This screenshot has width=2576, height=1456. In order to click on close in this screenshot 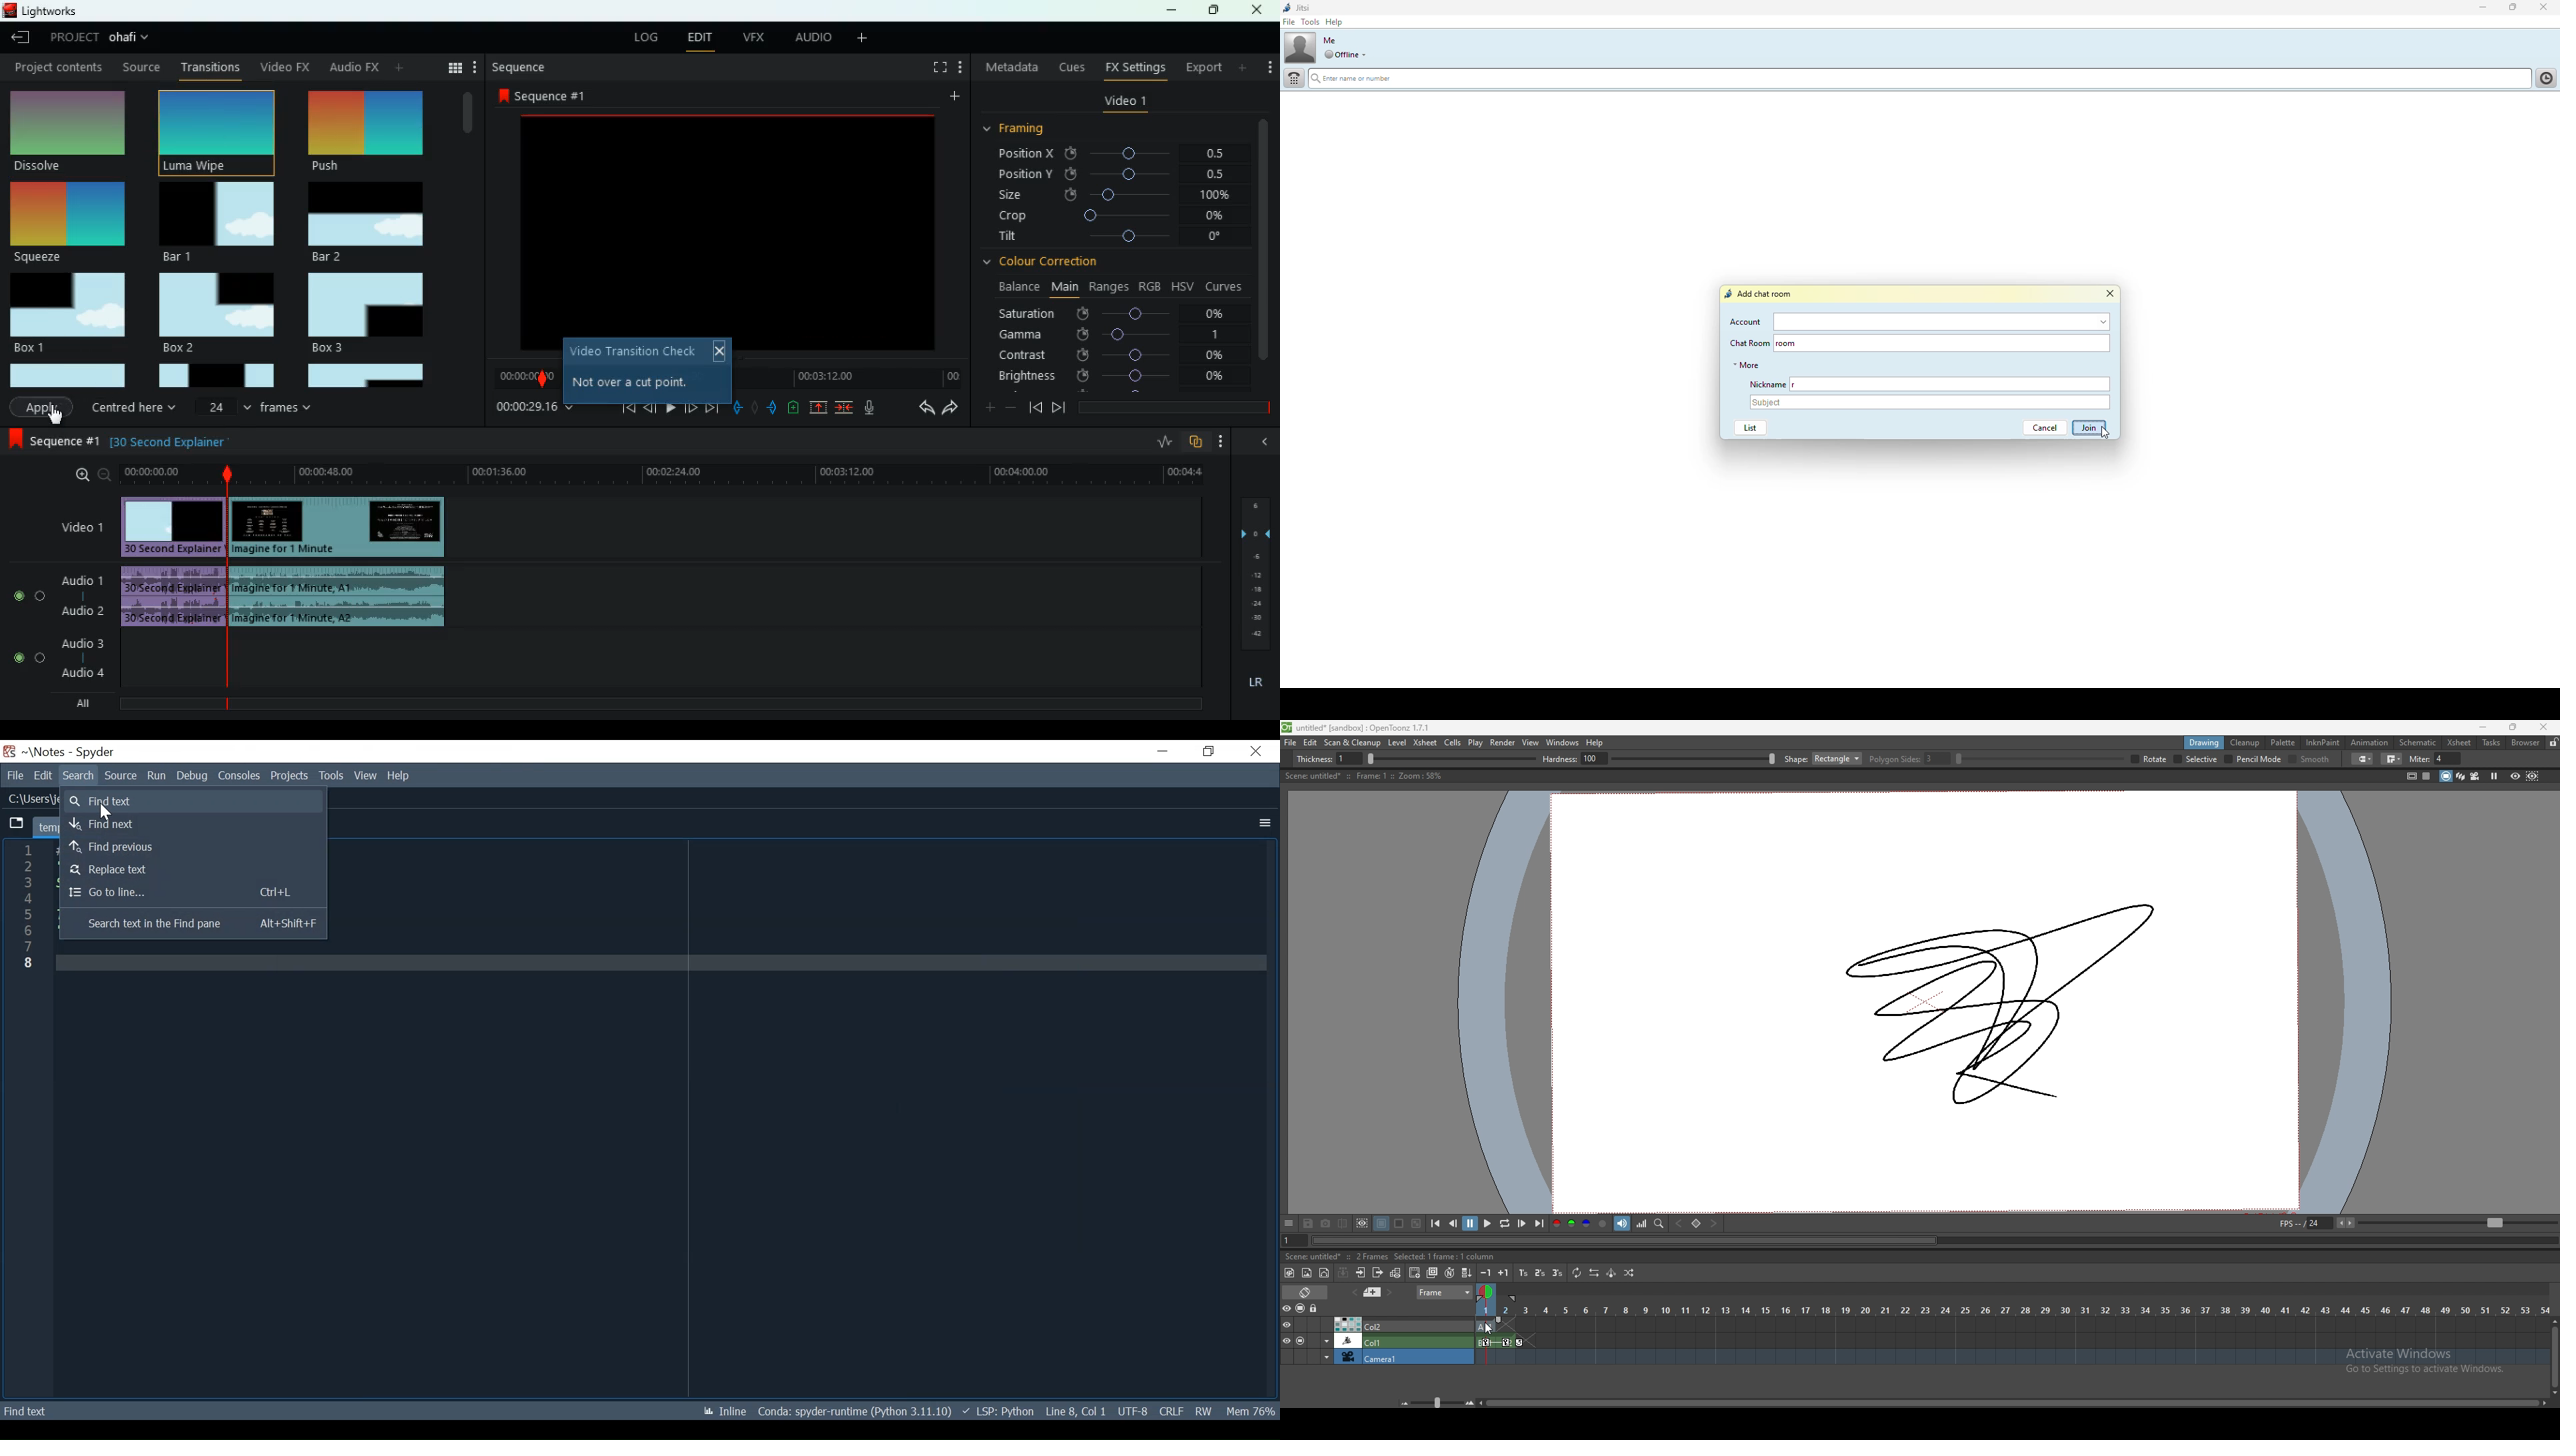, I will do `click(2546, 7)`.